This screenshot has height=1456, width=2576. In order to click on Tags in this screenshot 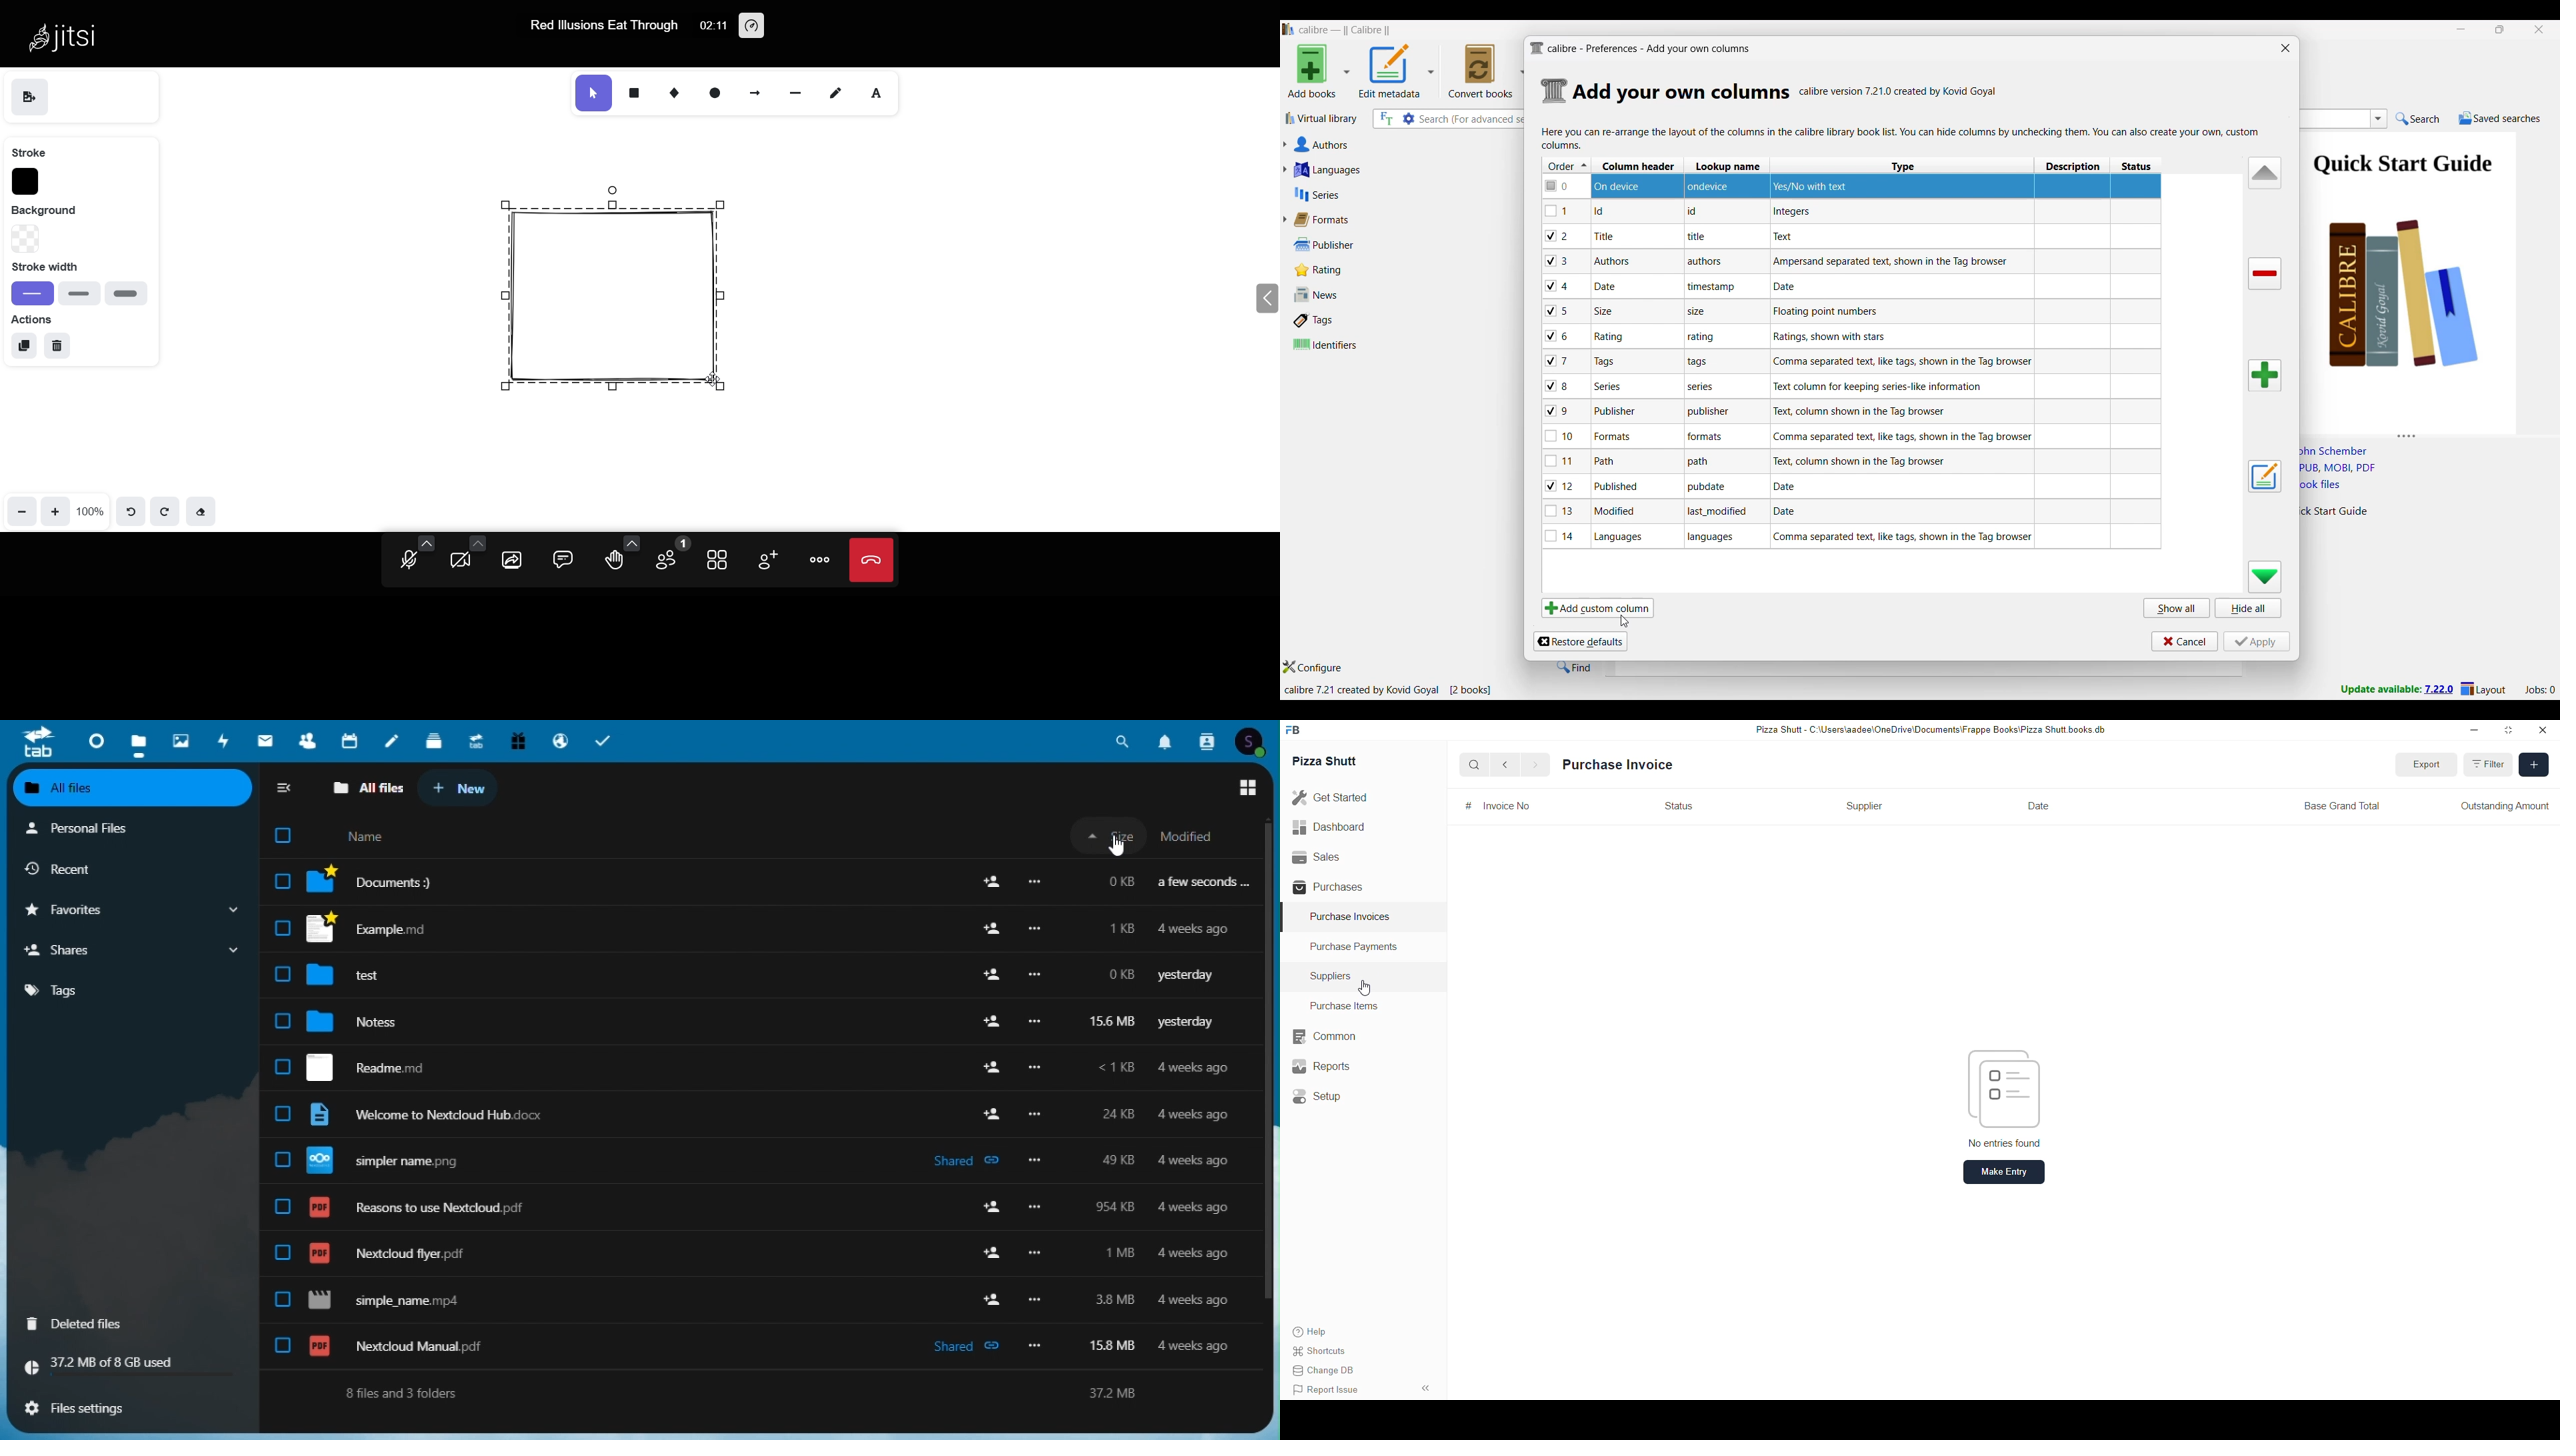, I will do `click(1342, 320)`.